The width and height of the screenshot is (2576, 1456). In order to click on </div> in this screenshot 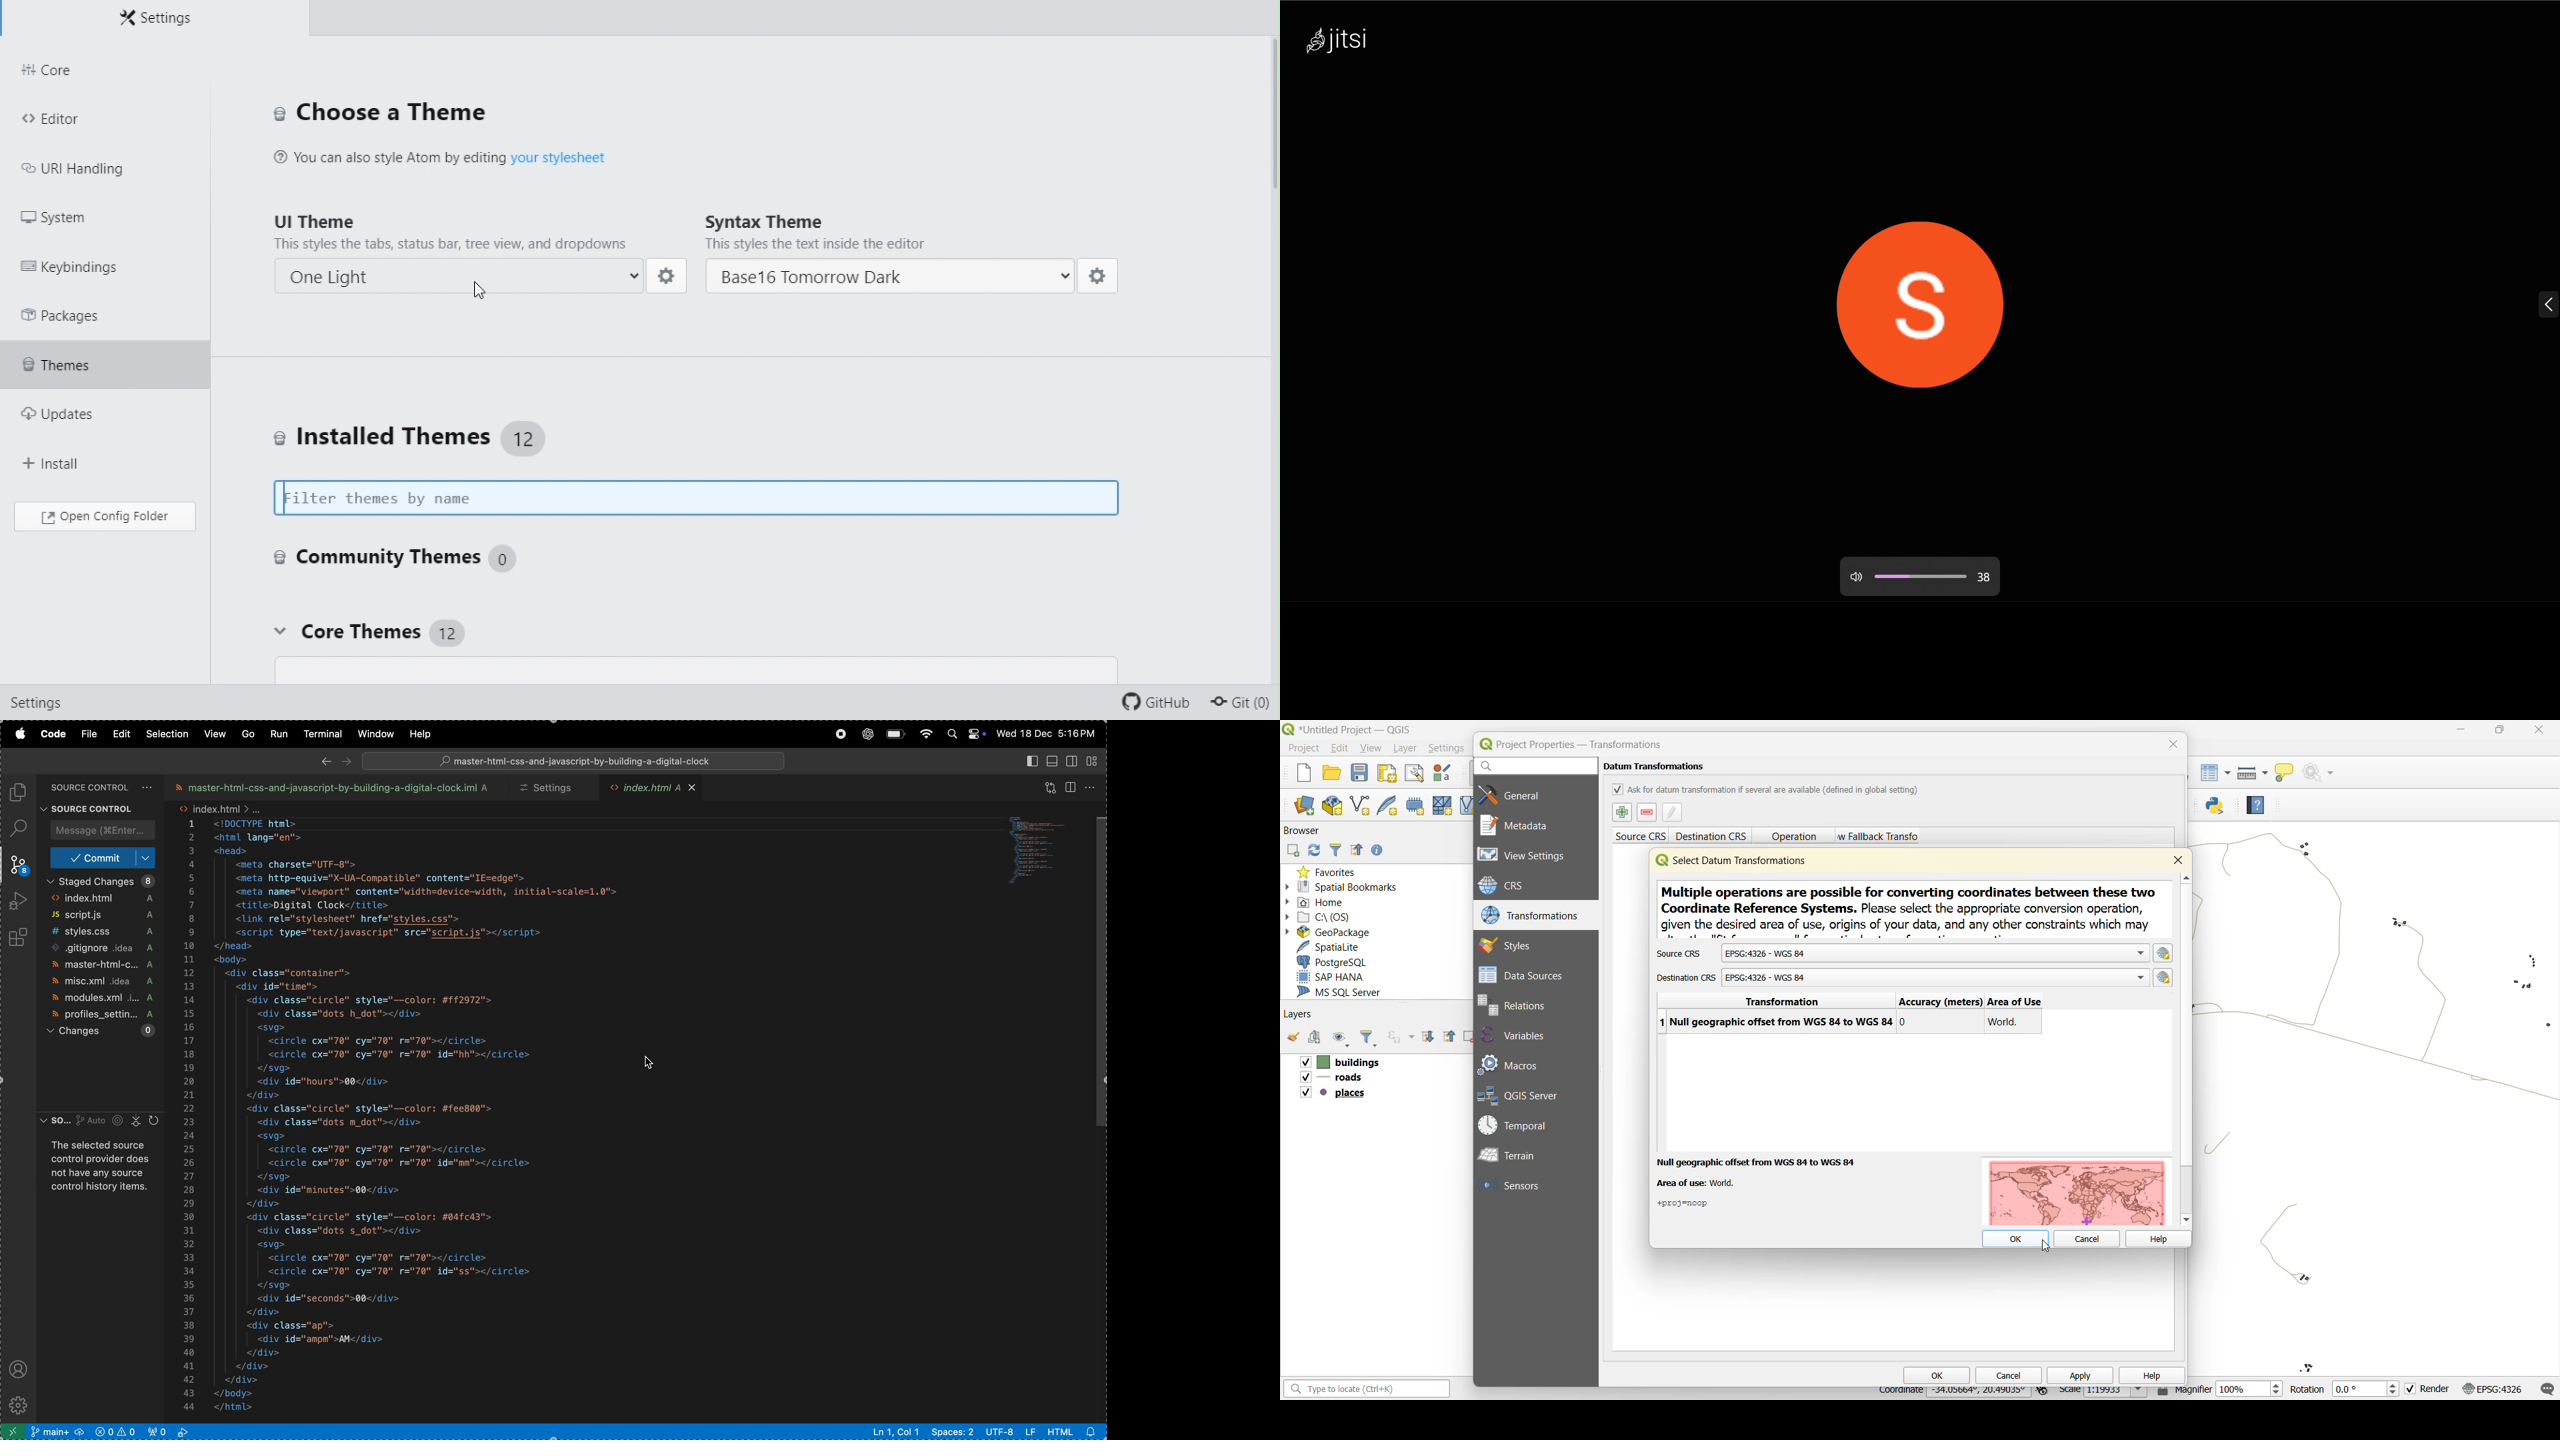, I will do `click(265, 1203)`.